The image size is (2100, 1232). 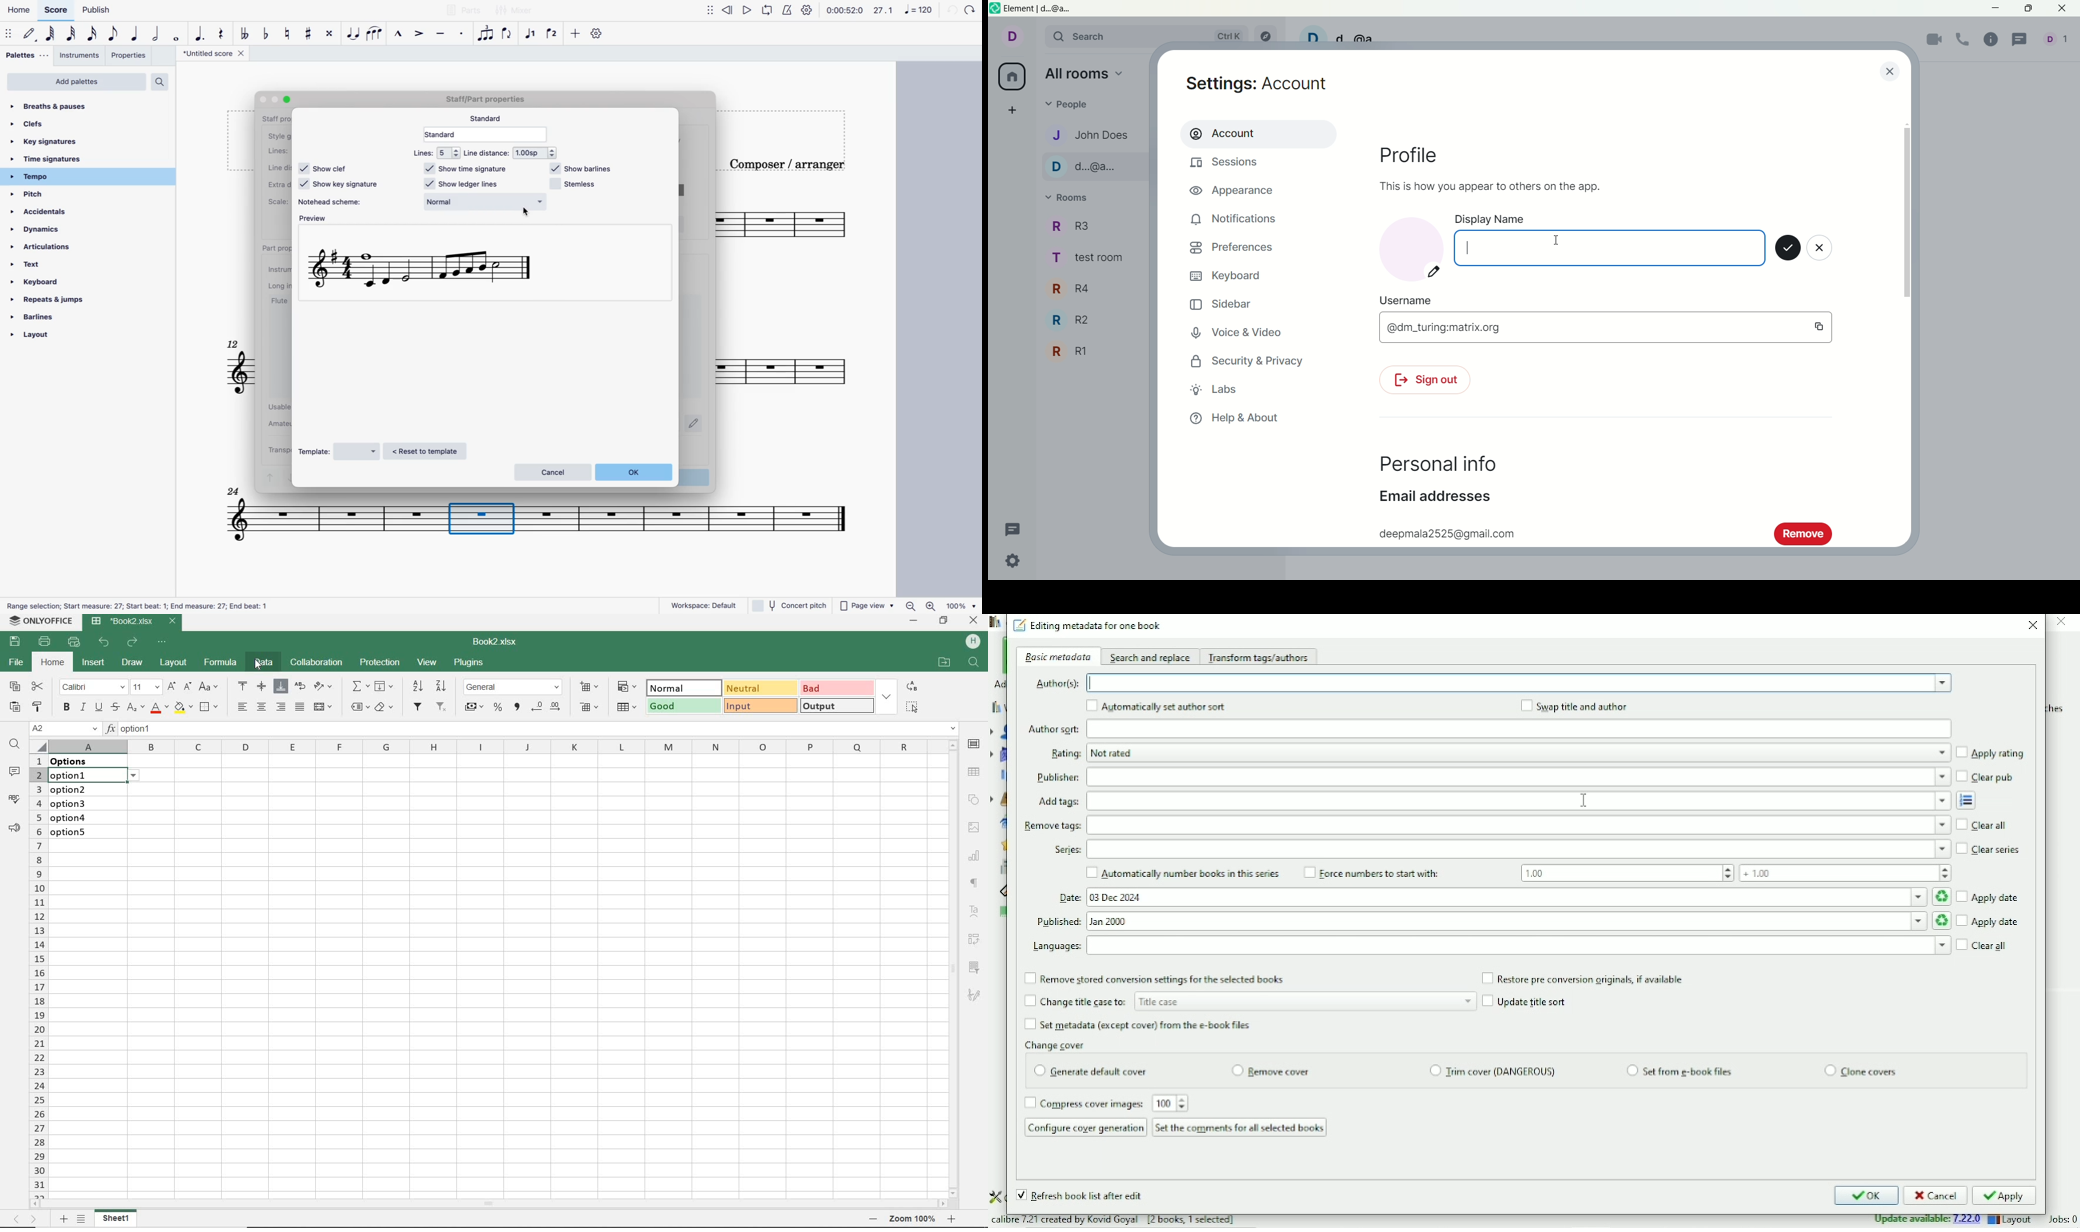 What do you see at coordinates (532, 33) in the screenshot?
I see `voice 1` at bounding box center [532, 33].